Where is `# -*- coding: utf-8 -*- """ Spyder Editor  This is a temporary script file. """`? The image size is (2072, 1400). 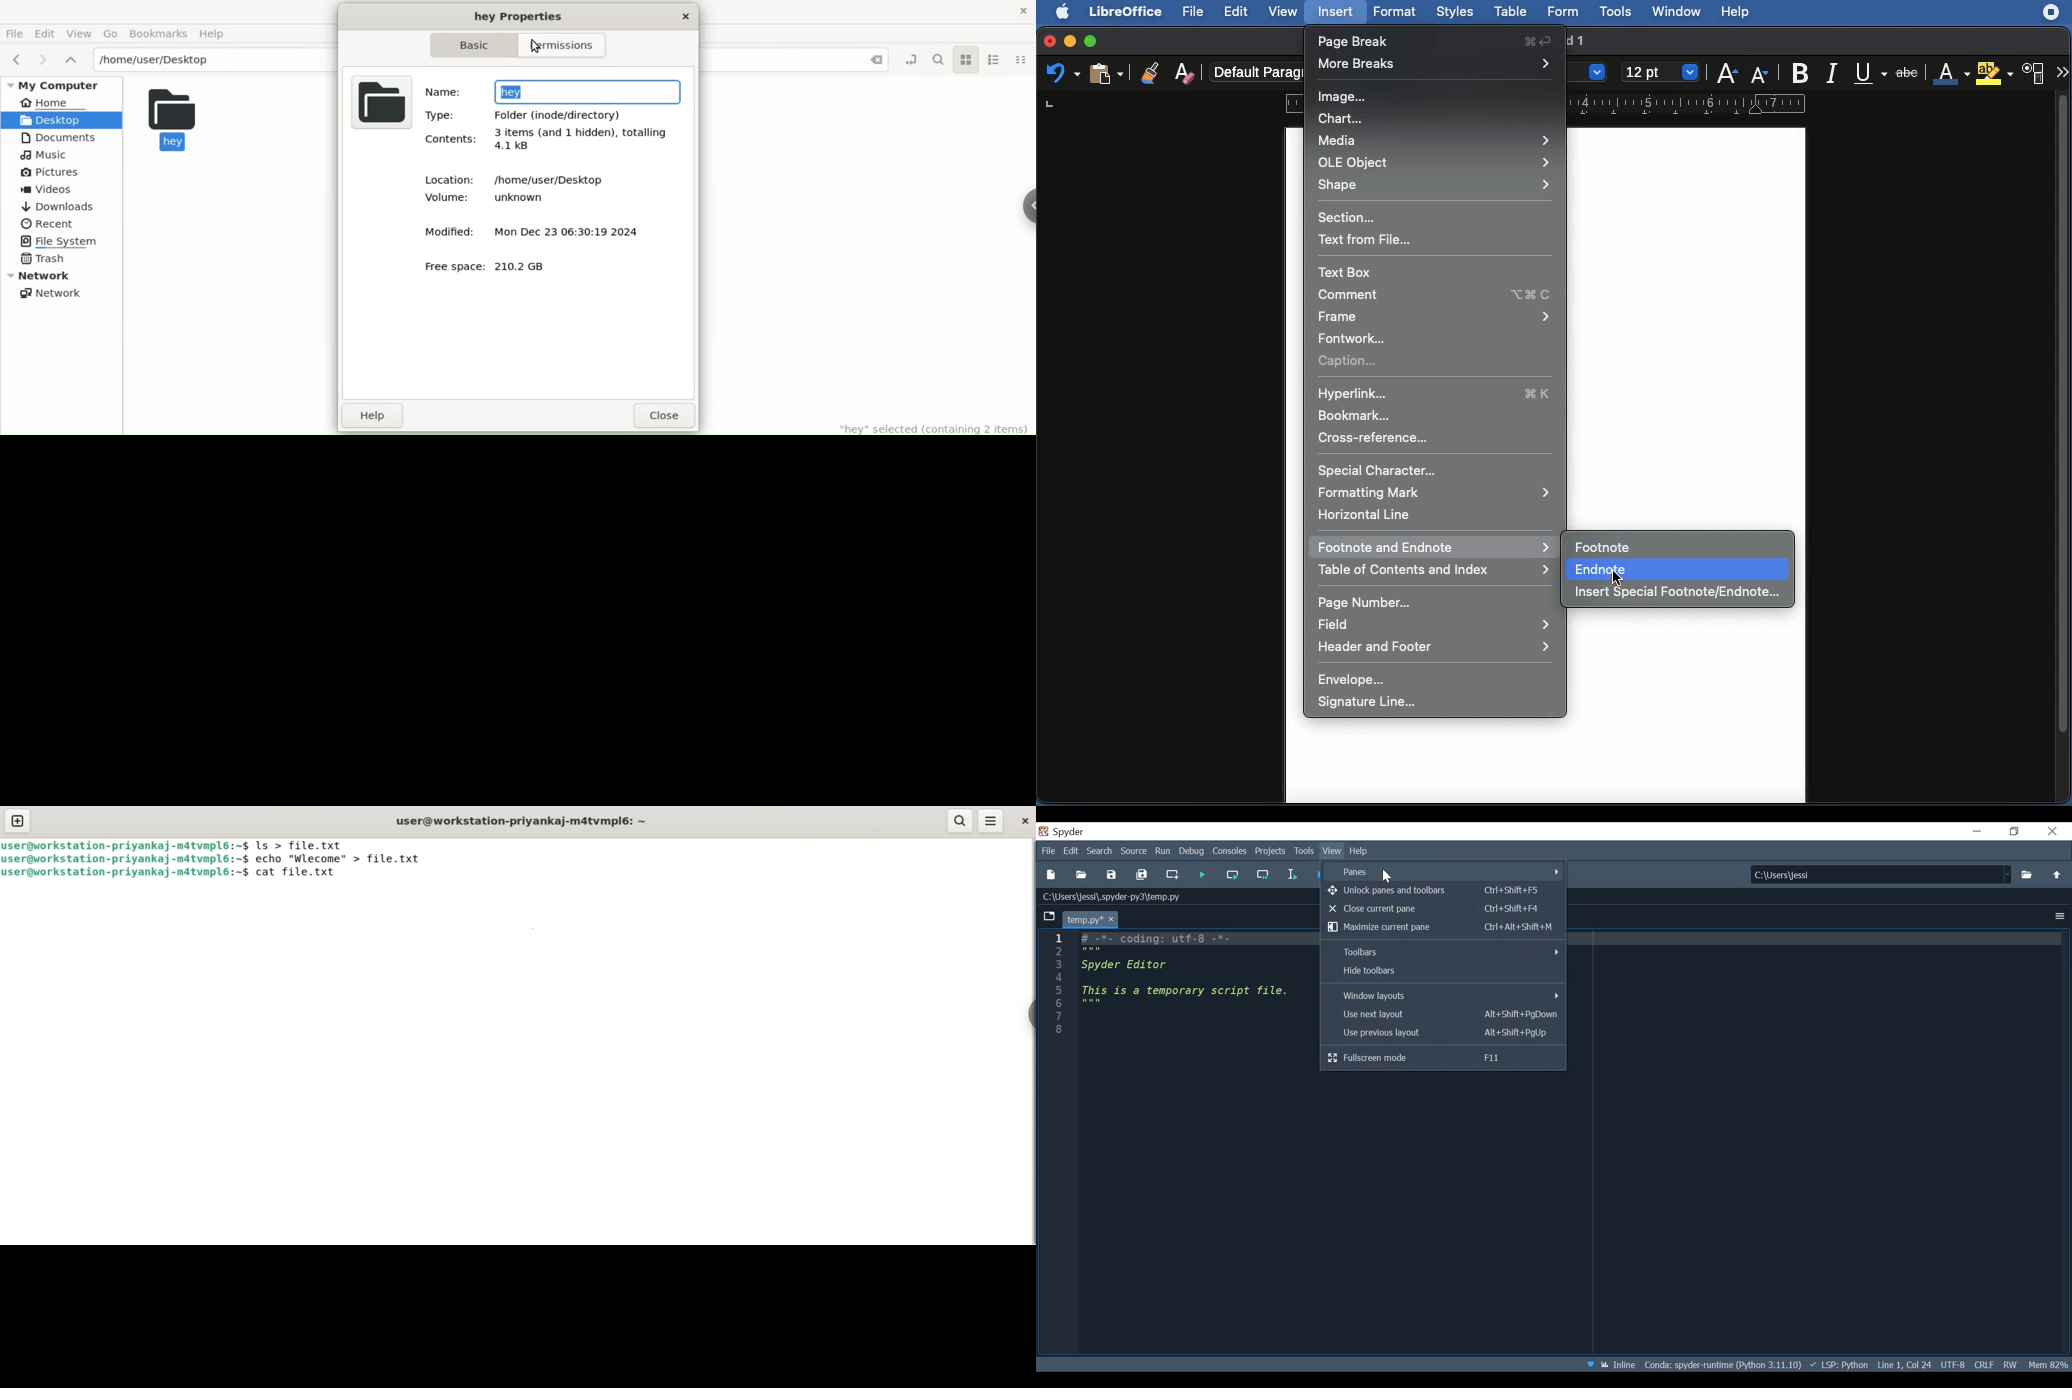
# -*- coding: utf-8 -*- """ Spyder Editor  This is a temporary script file. """ is located at coordinates (1201, 995).